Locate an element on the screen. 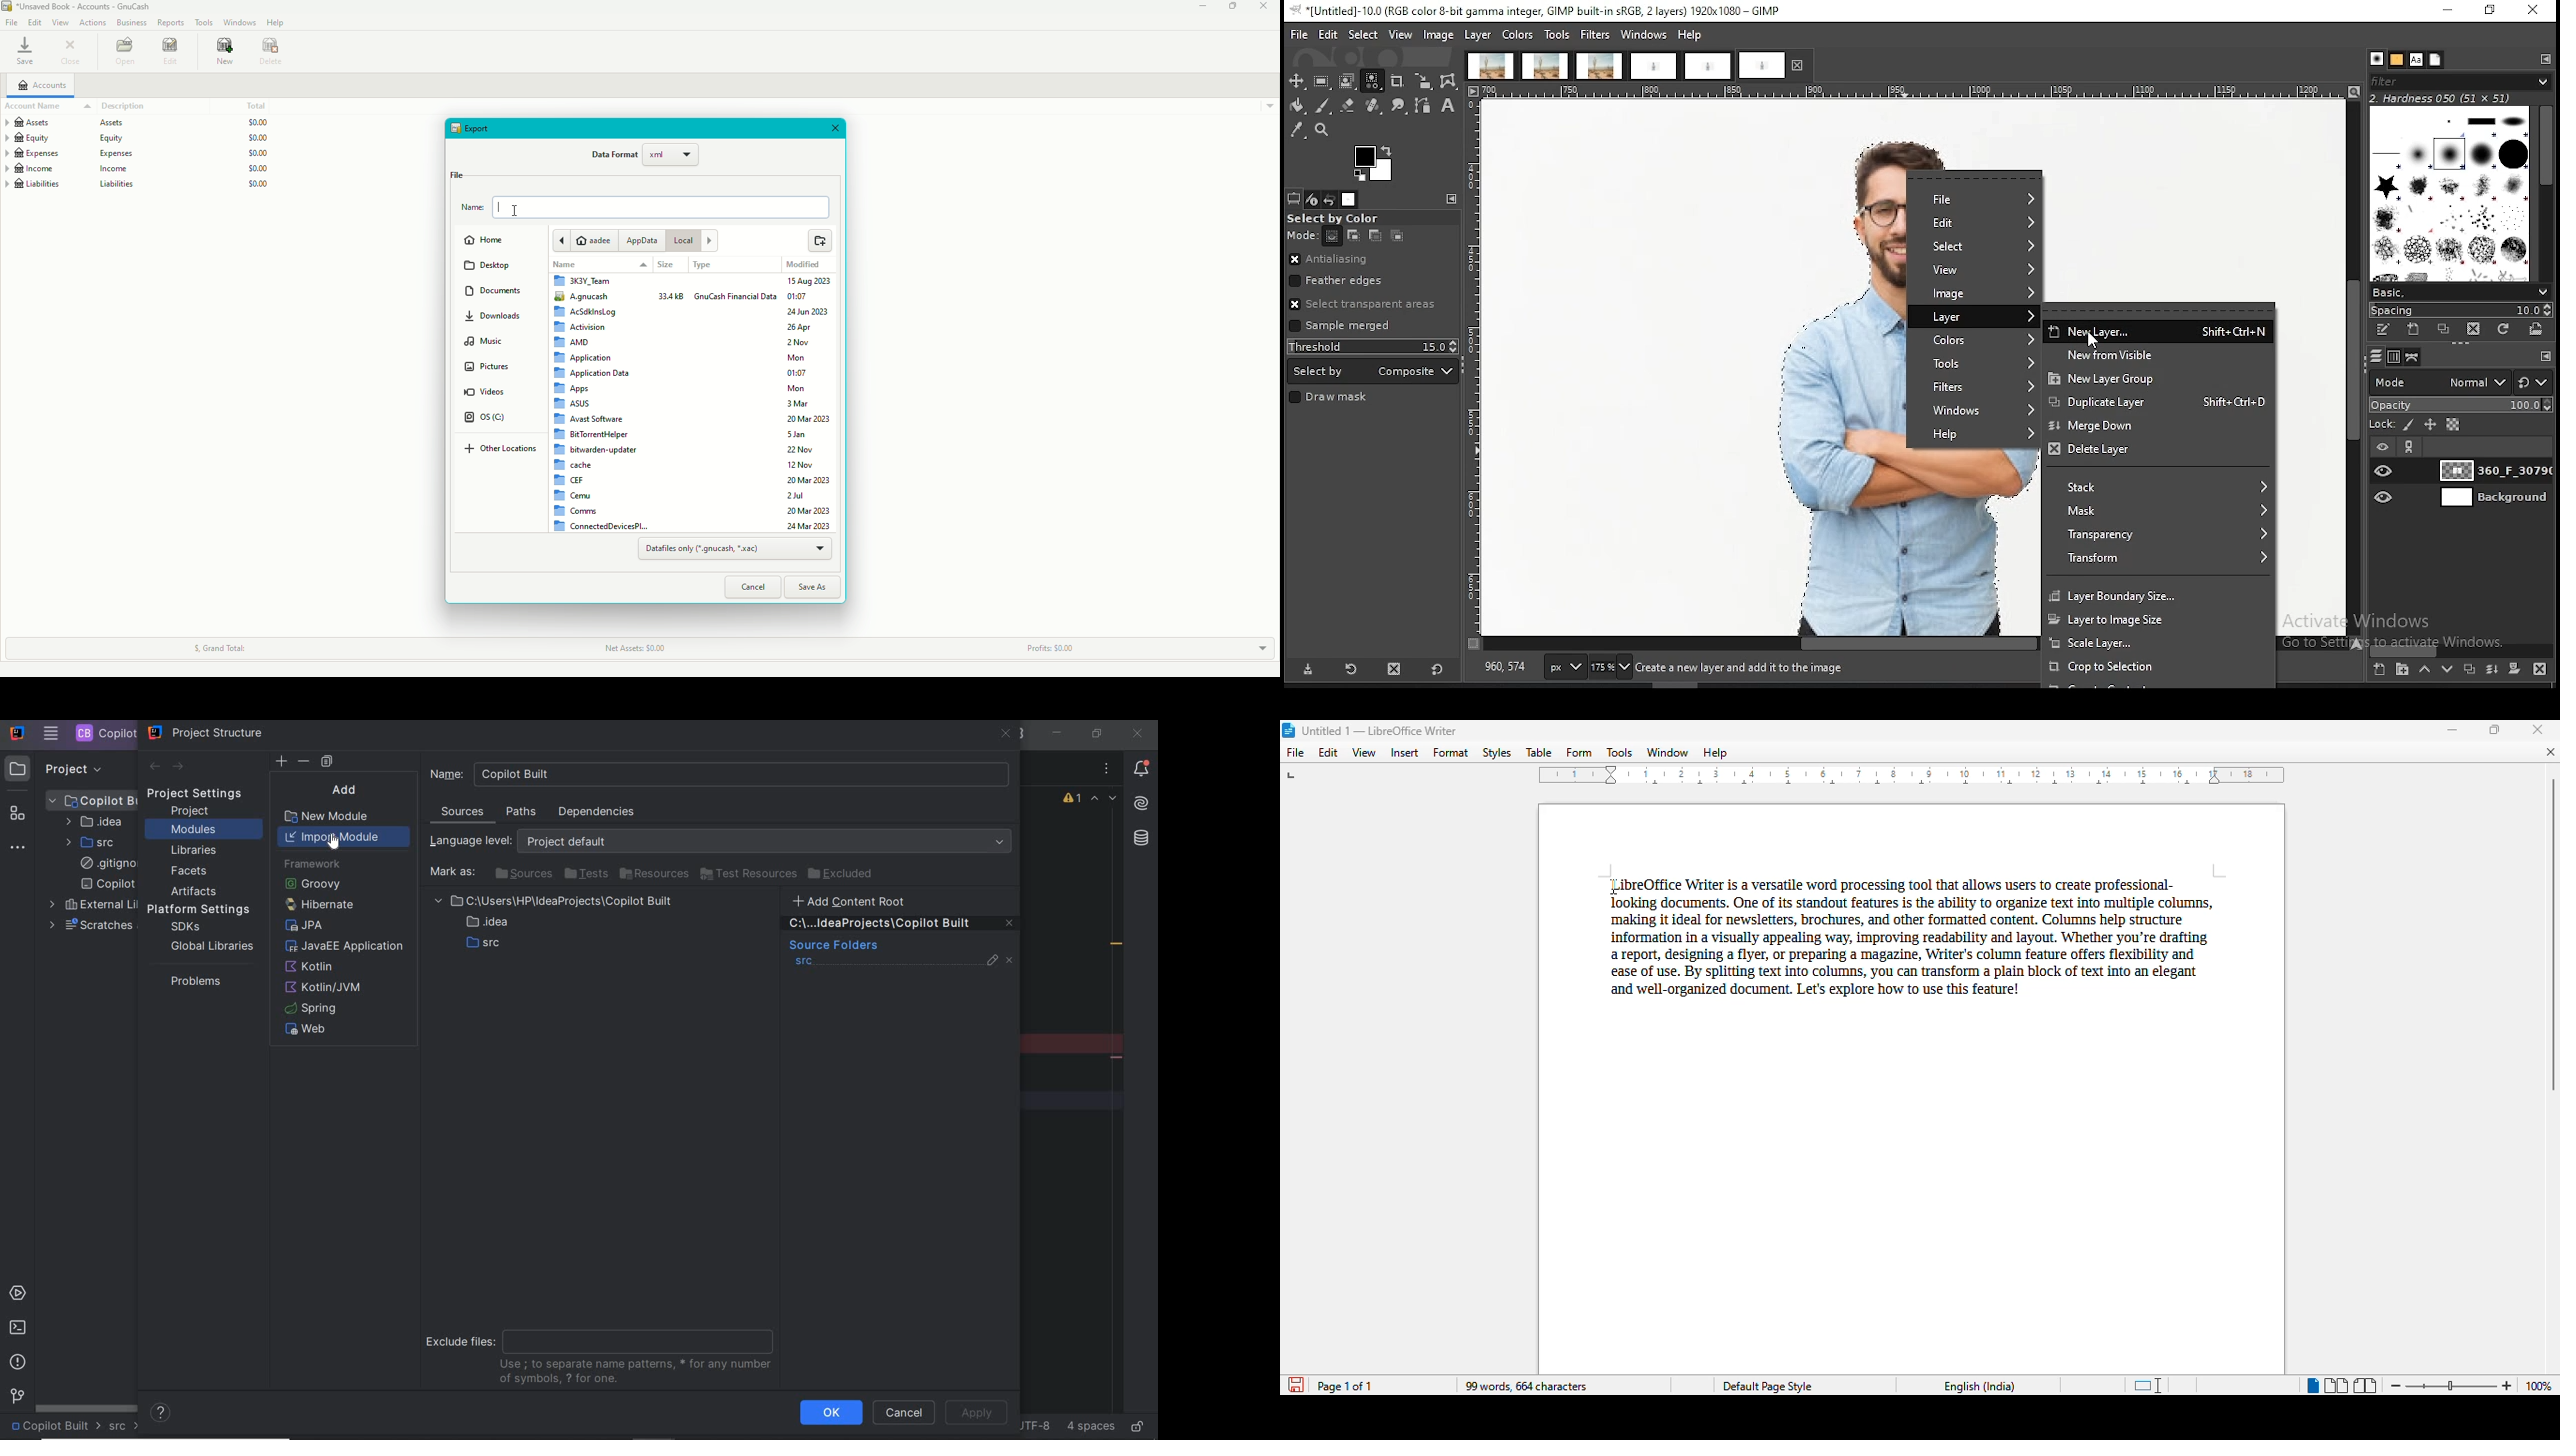 This screenshot has width=2576, height=1456. draw mask is located at coordinates (1331, 398).